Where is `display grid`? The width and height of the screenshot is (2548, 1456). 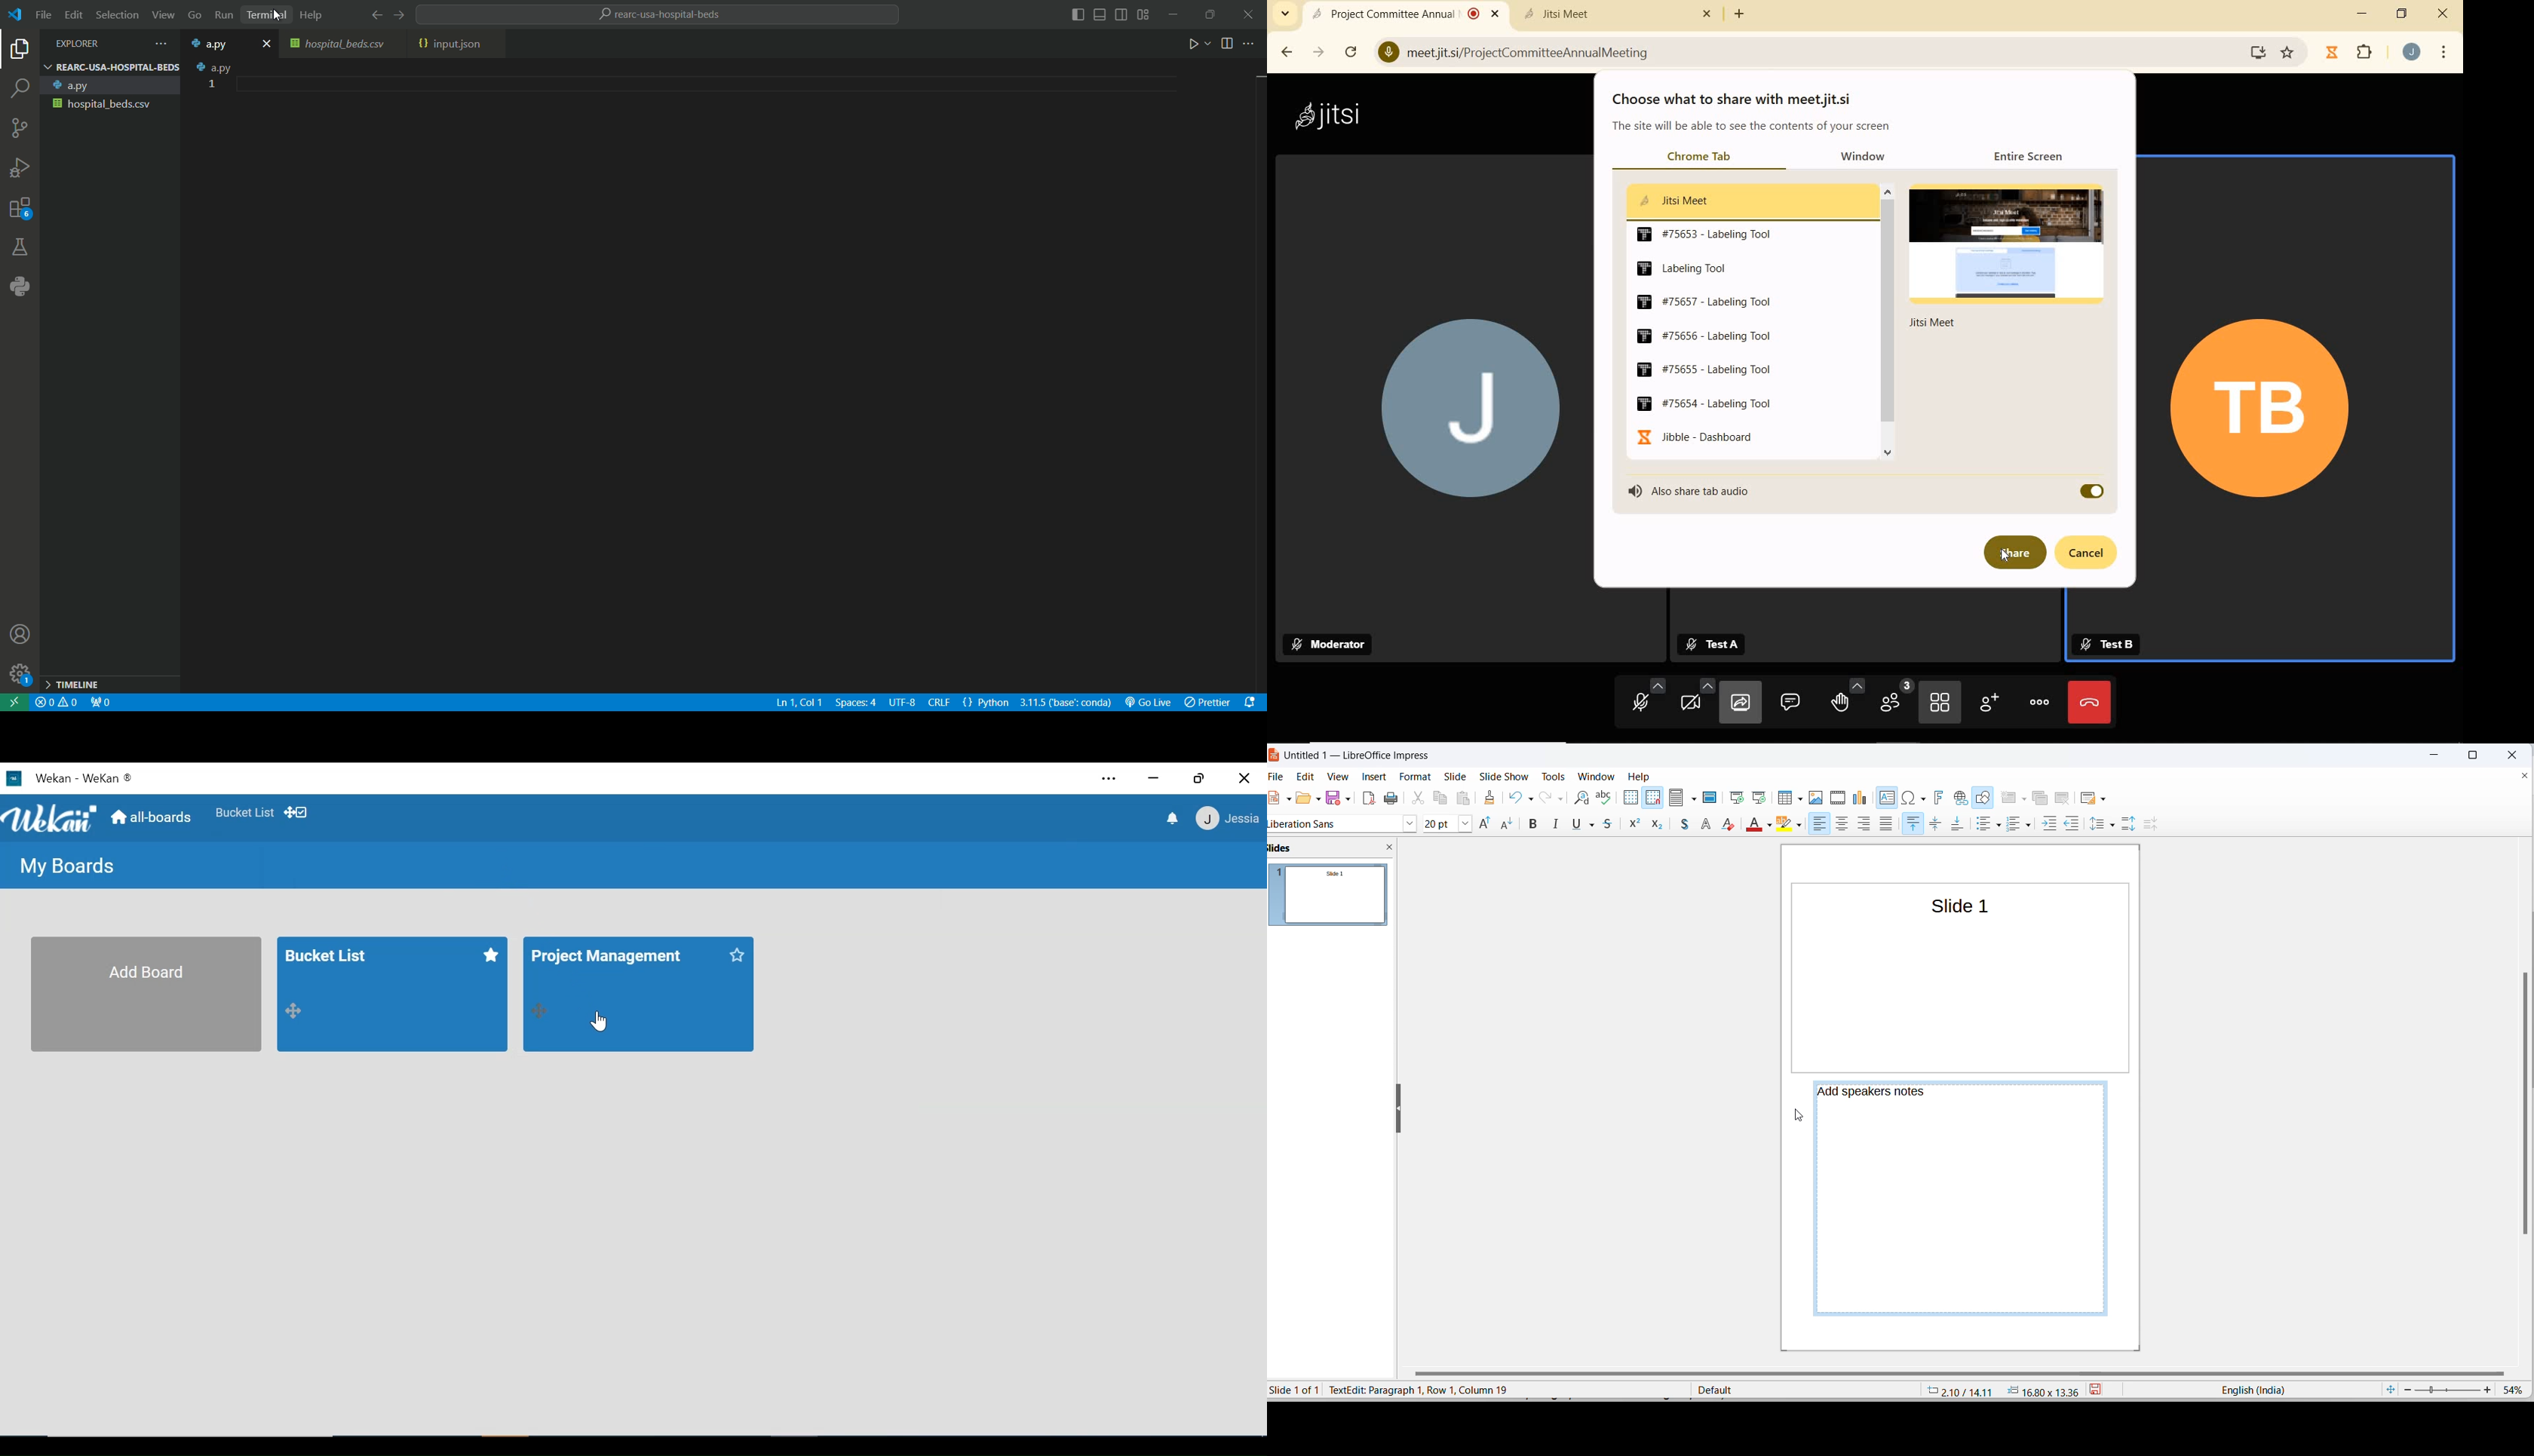 display grid is located at coordinates (1631, 797).